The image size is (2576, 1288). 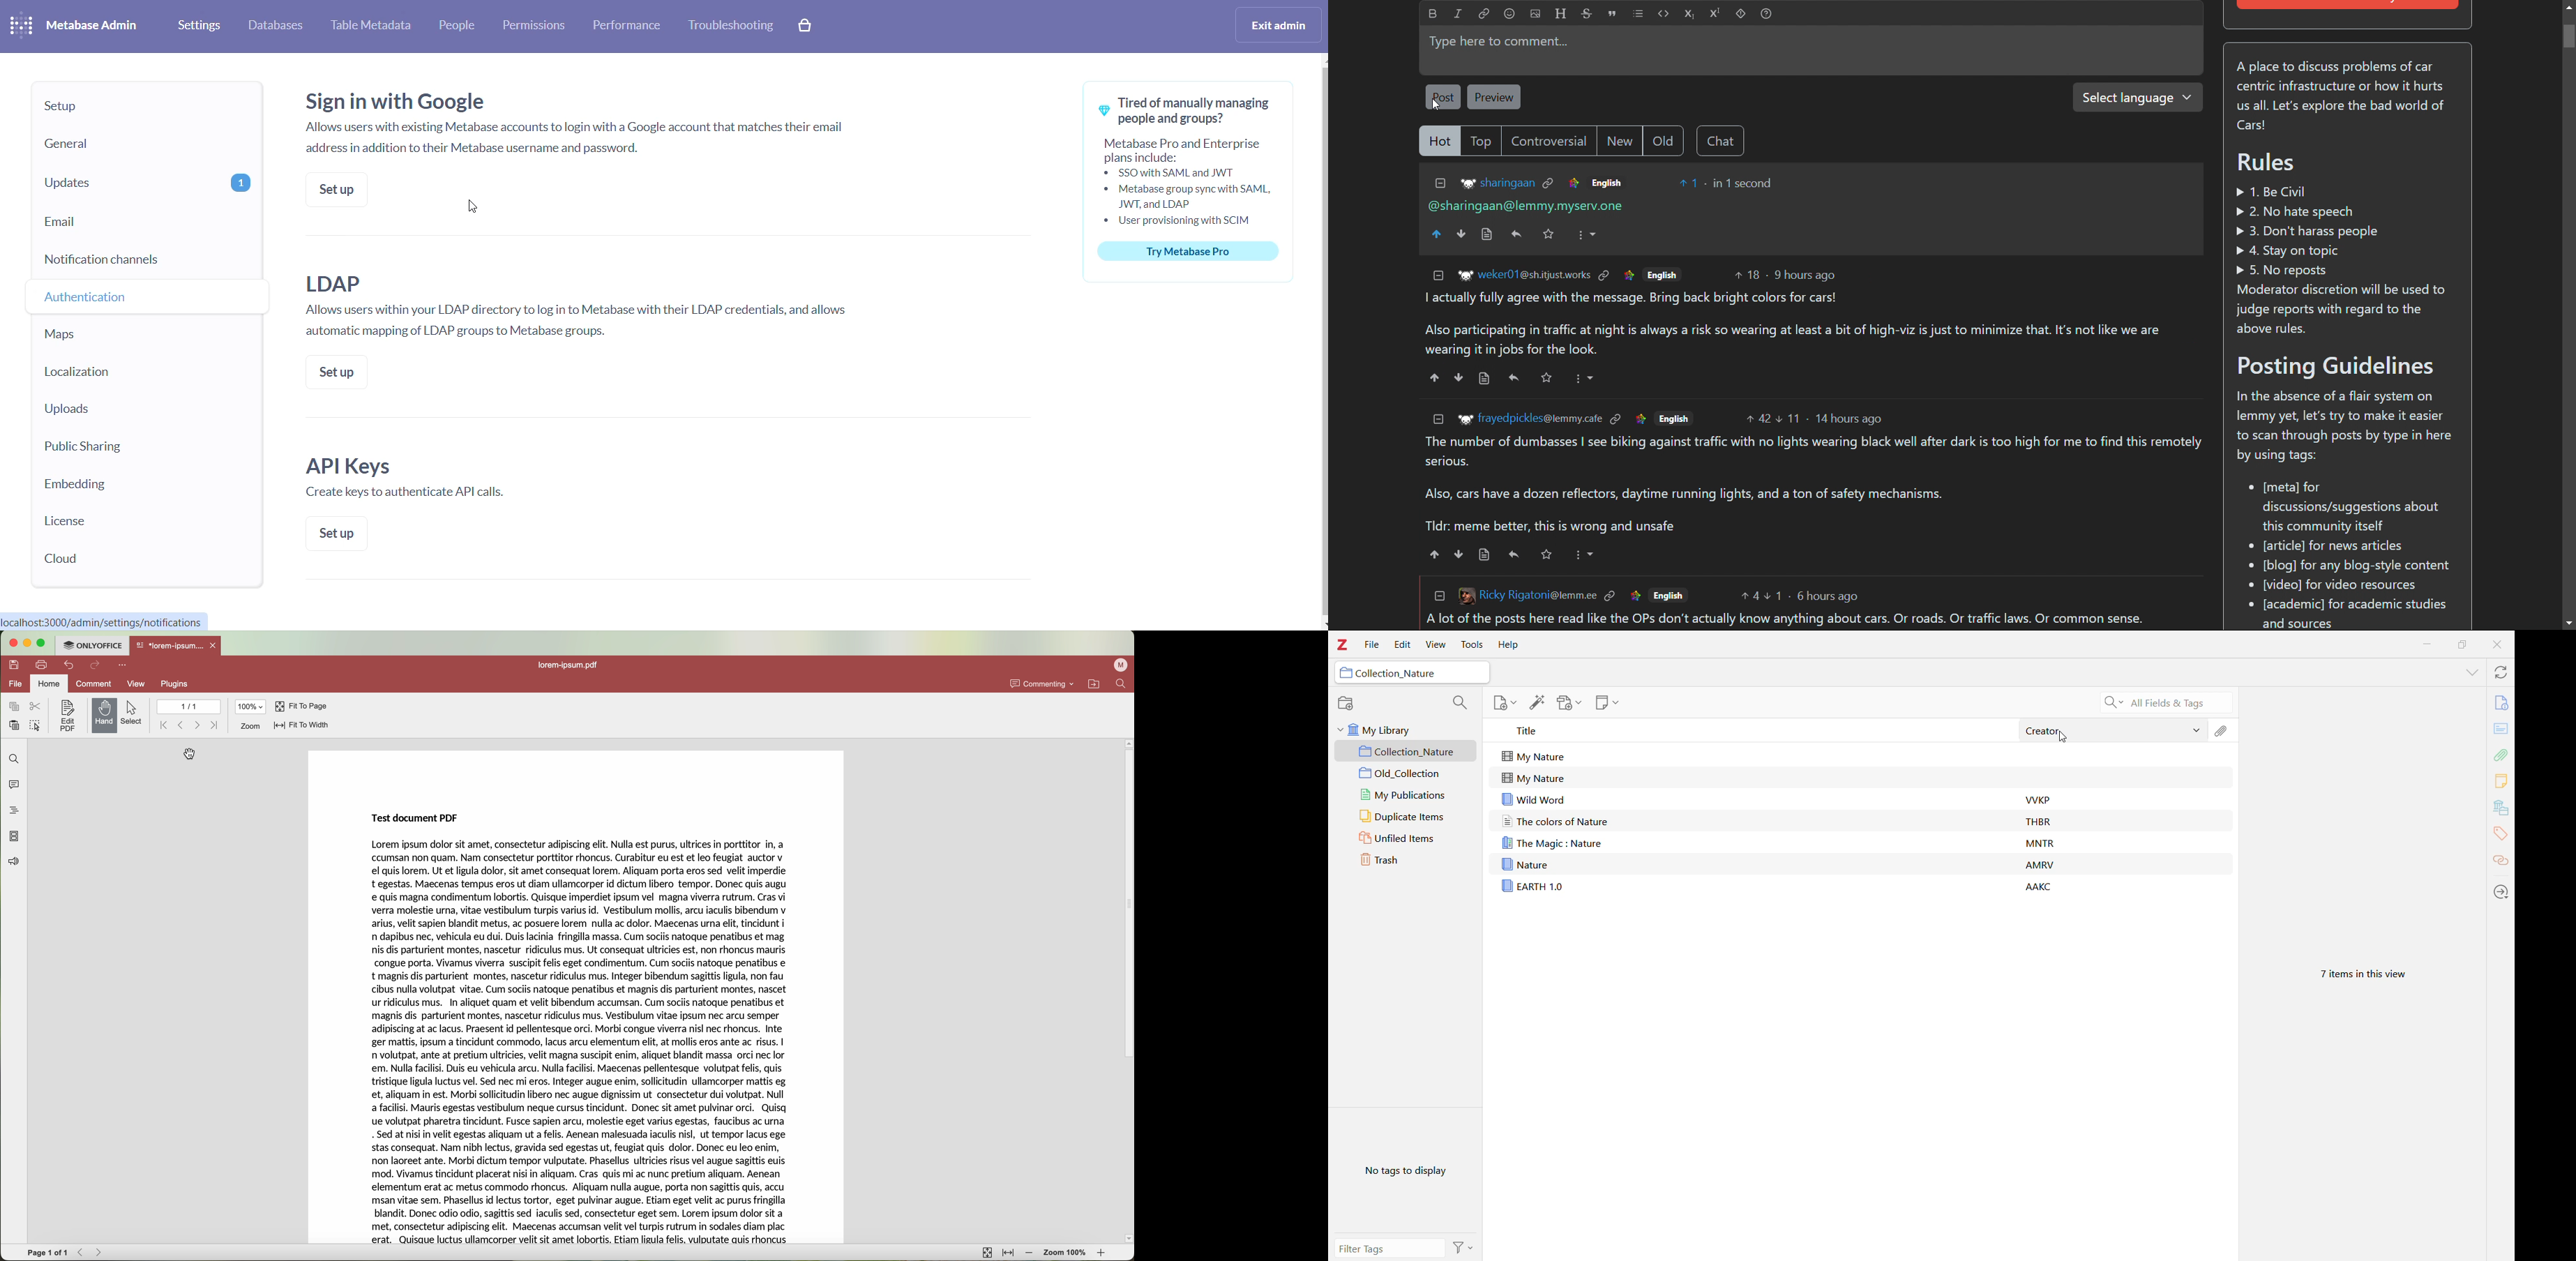 I want to click on Cursor, so click(x=1434, y=106).